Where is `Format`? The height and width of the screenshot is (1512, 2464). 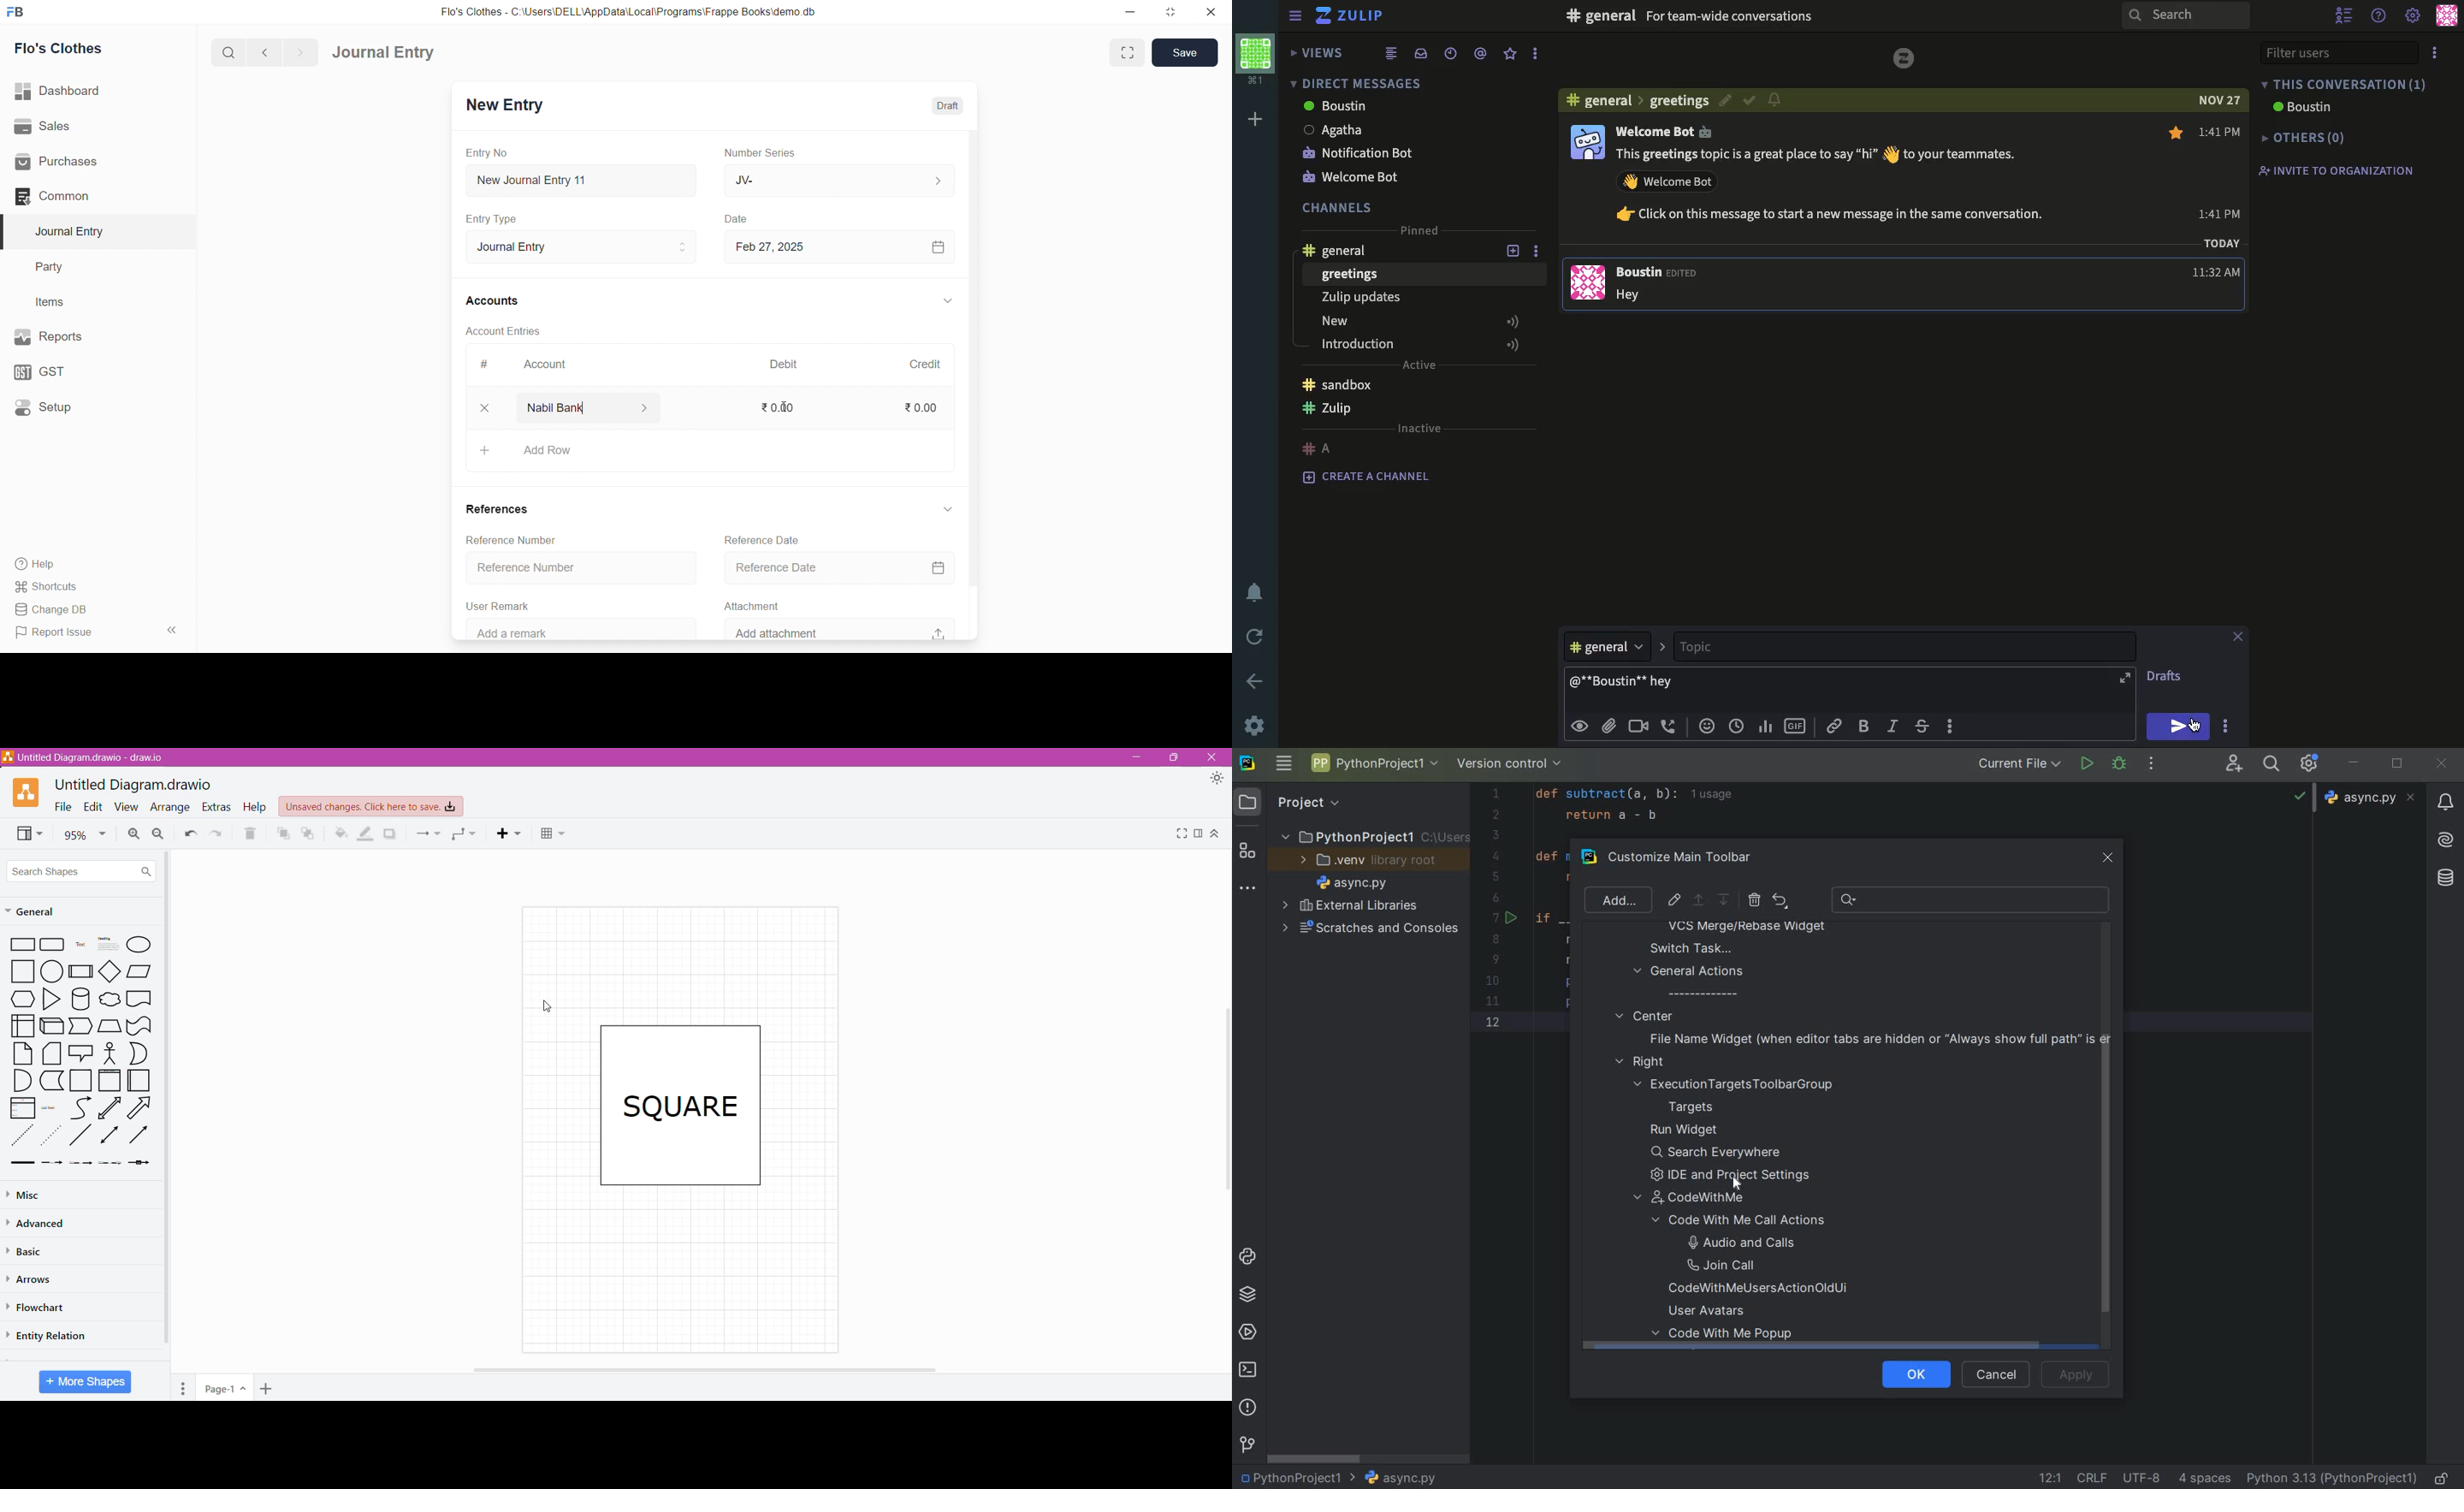
Format is located at coordinates (1201, 836).